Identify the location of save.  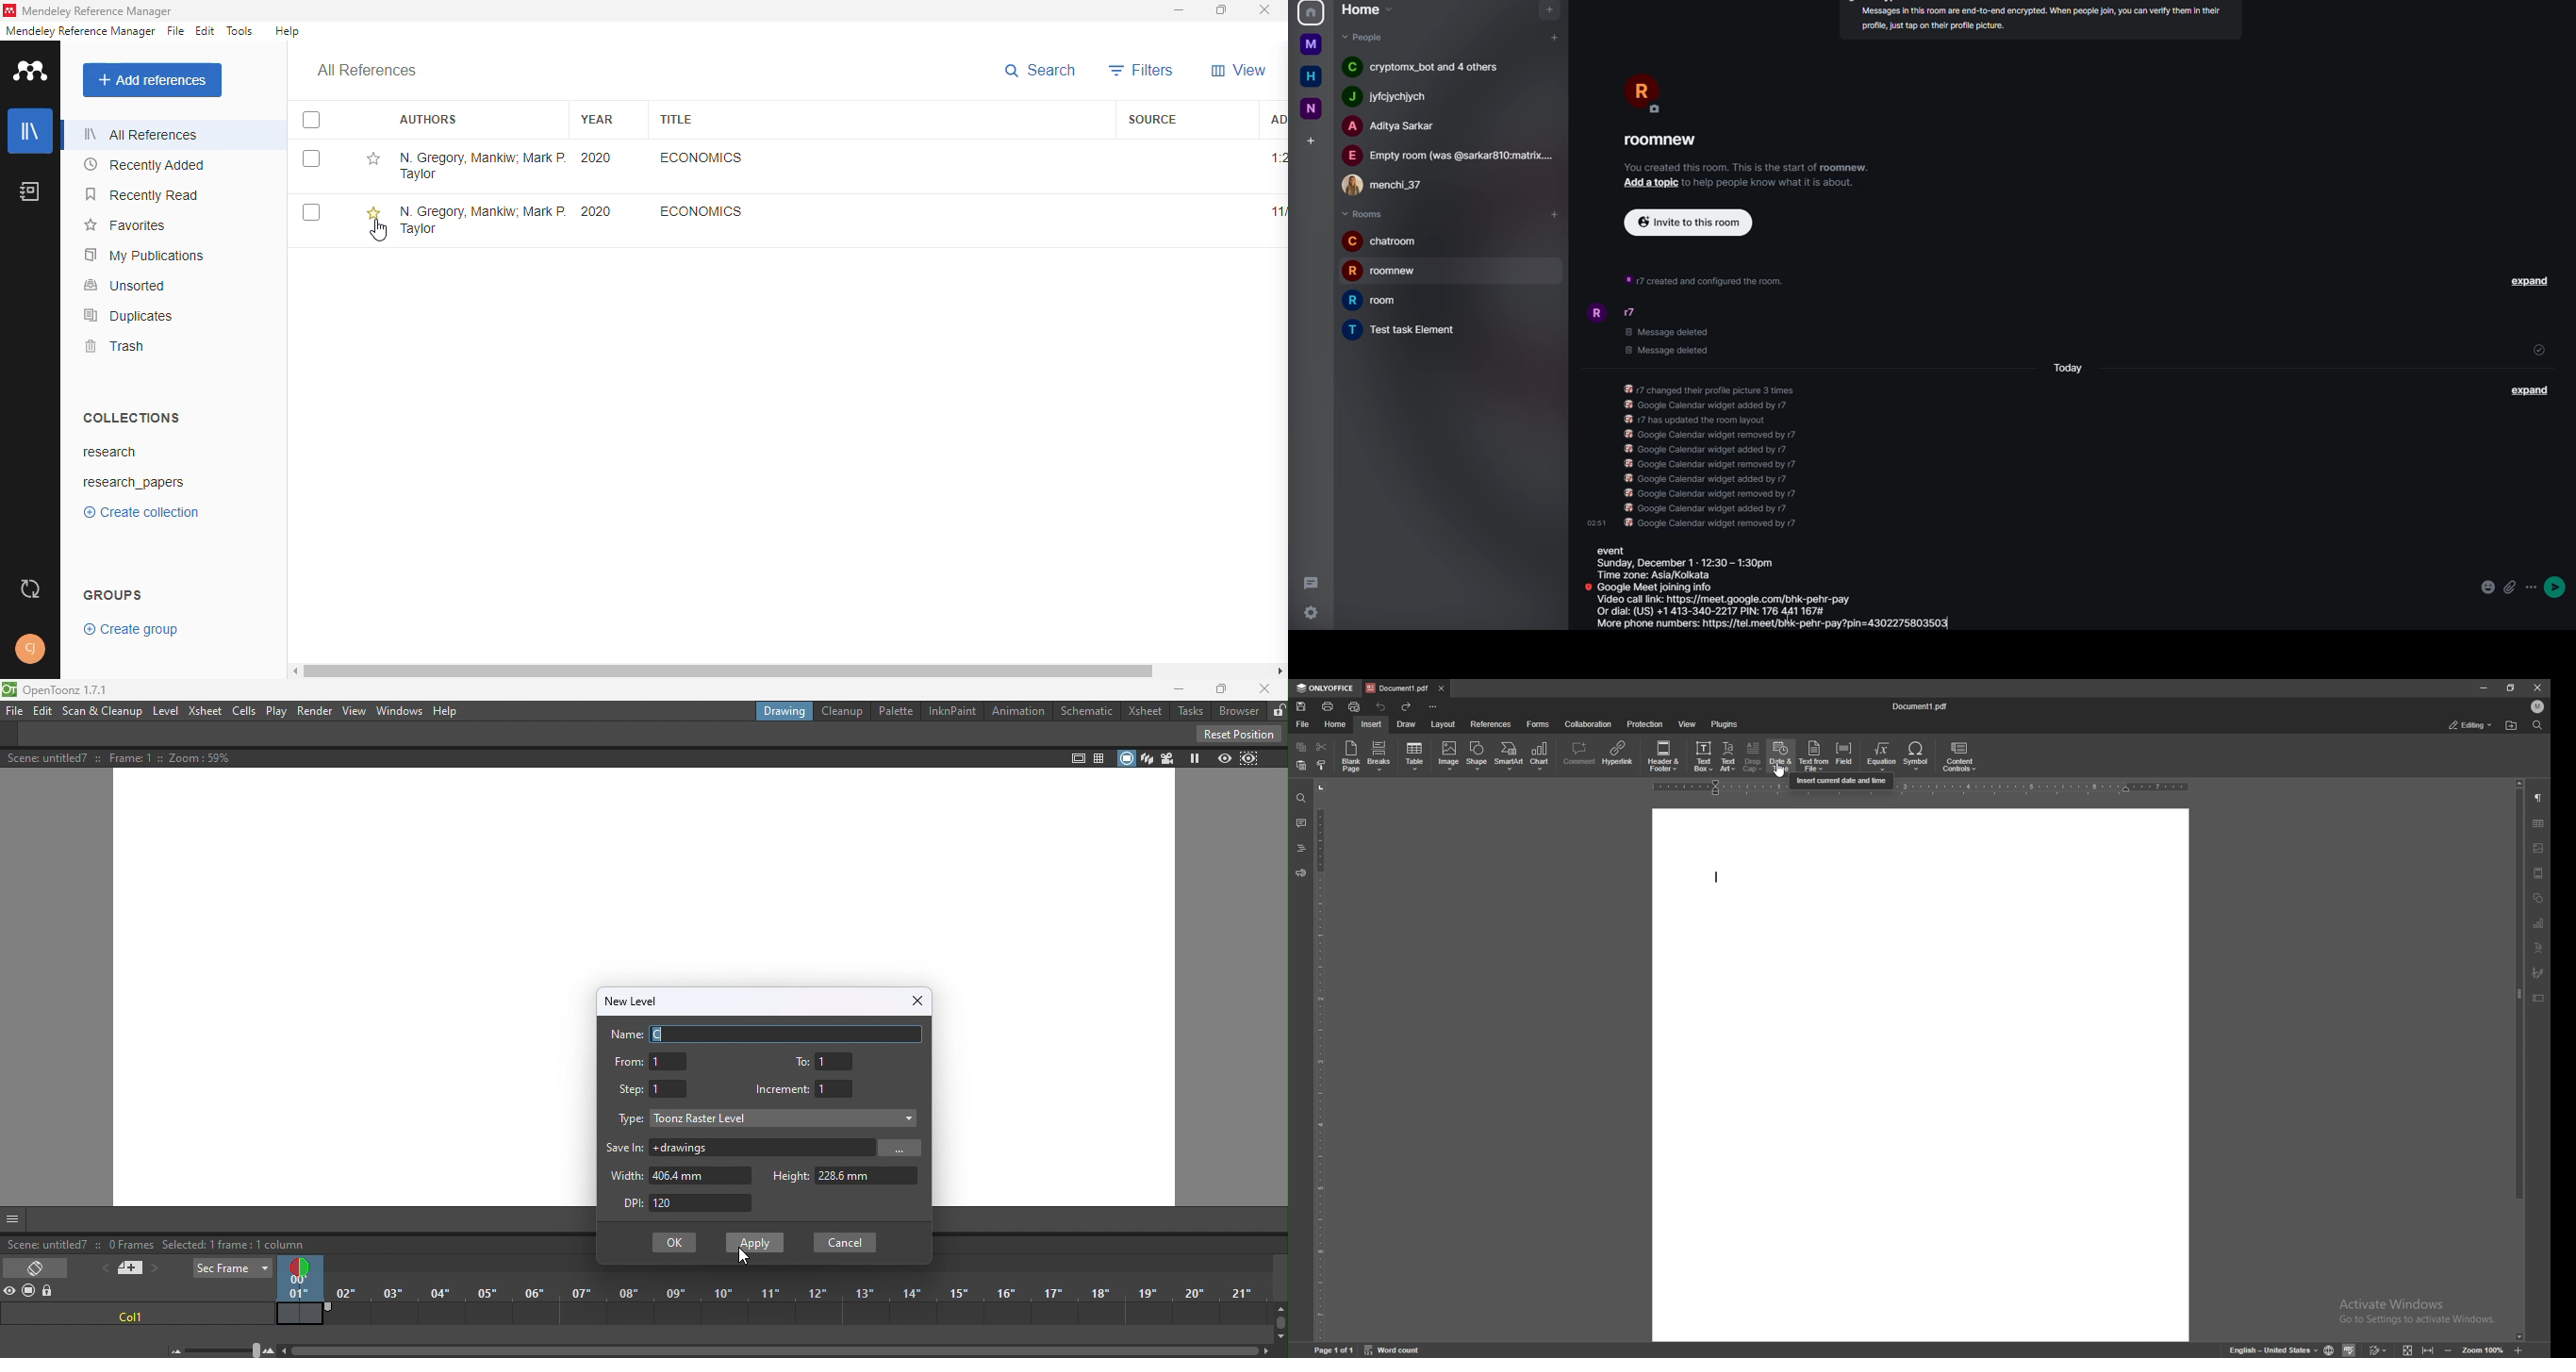
(1301, 707).